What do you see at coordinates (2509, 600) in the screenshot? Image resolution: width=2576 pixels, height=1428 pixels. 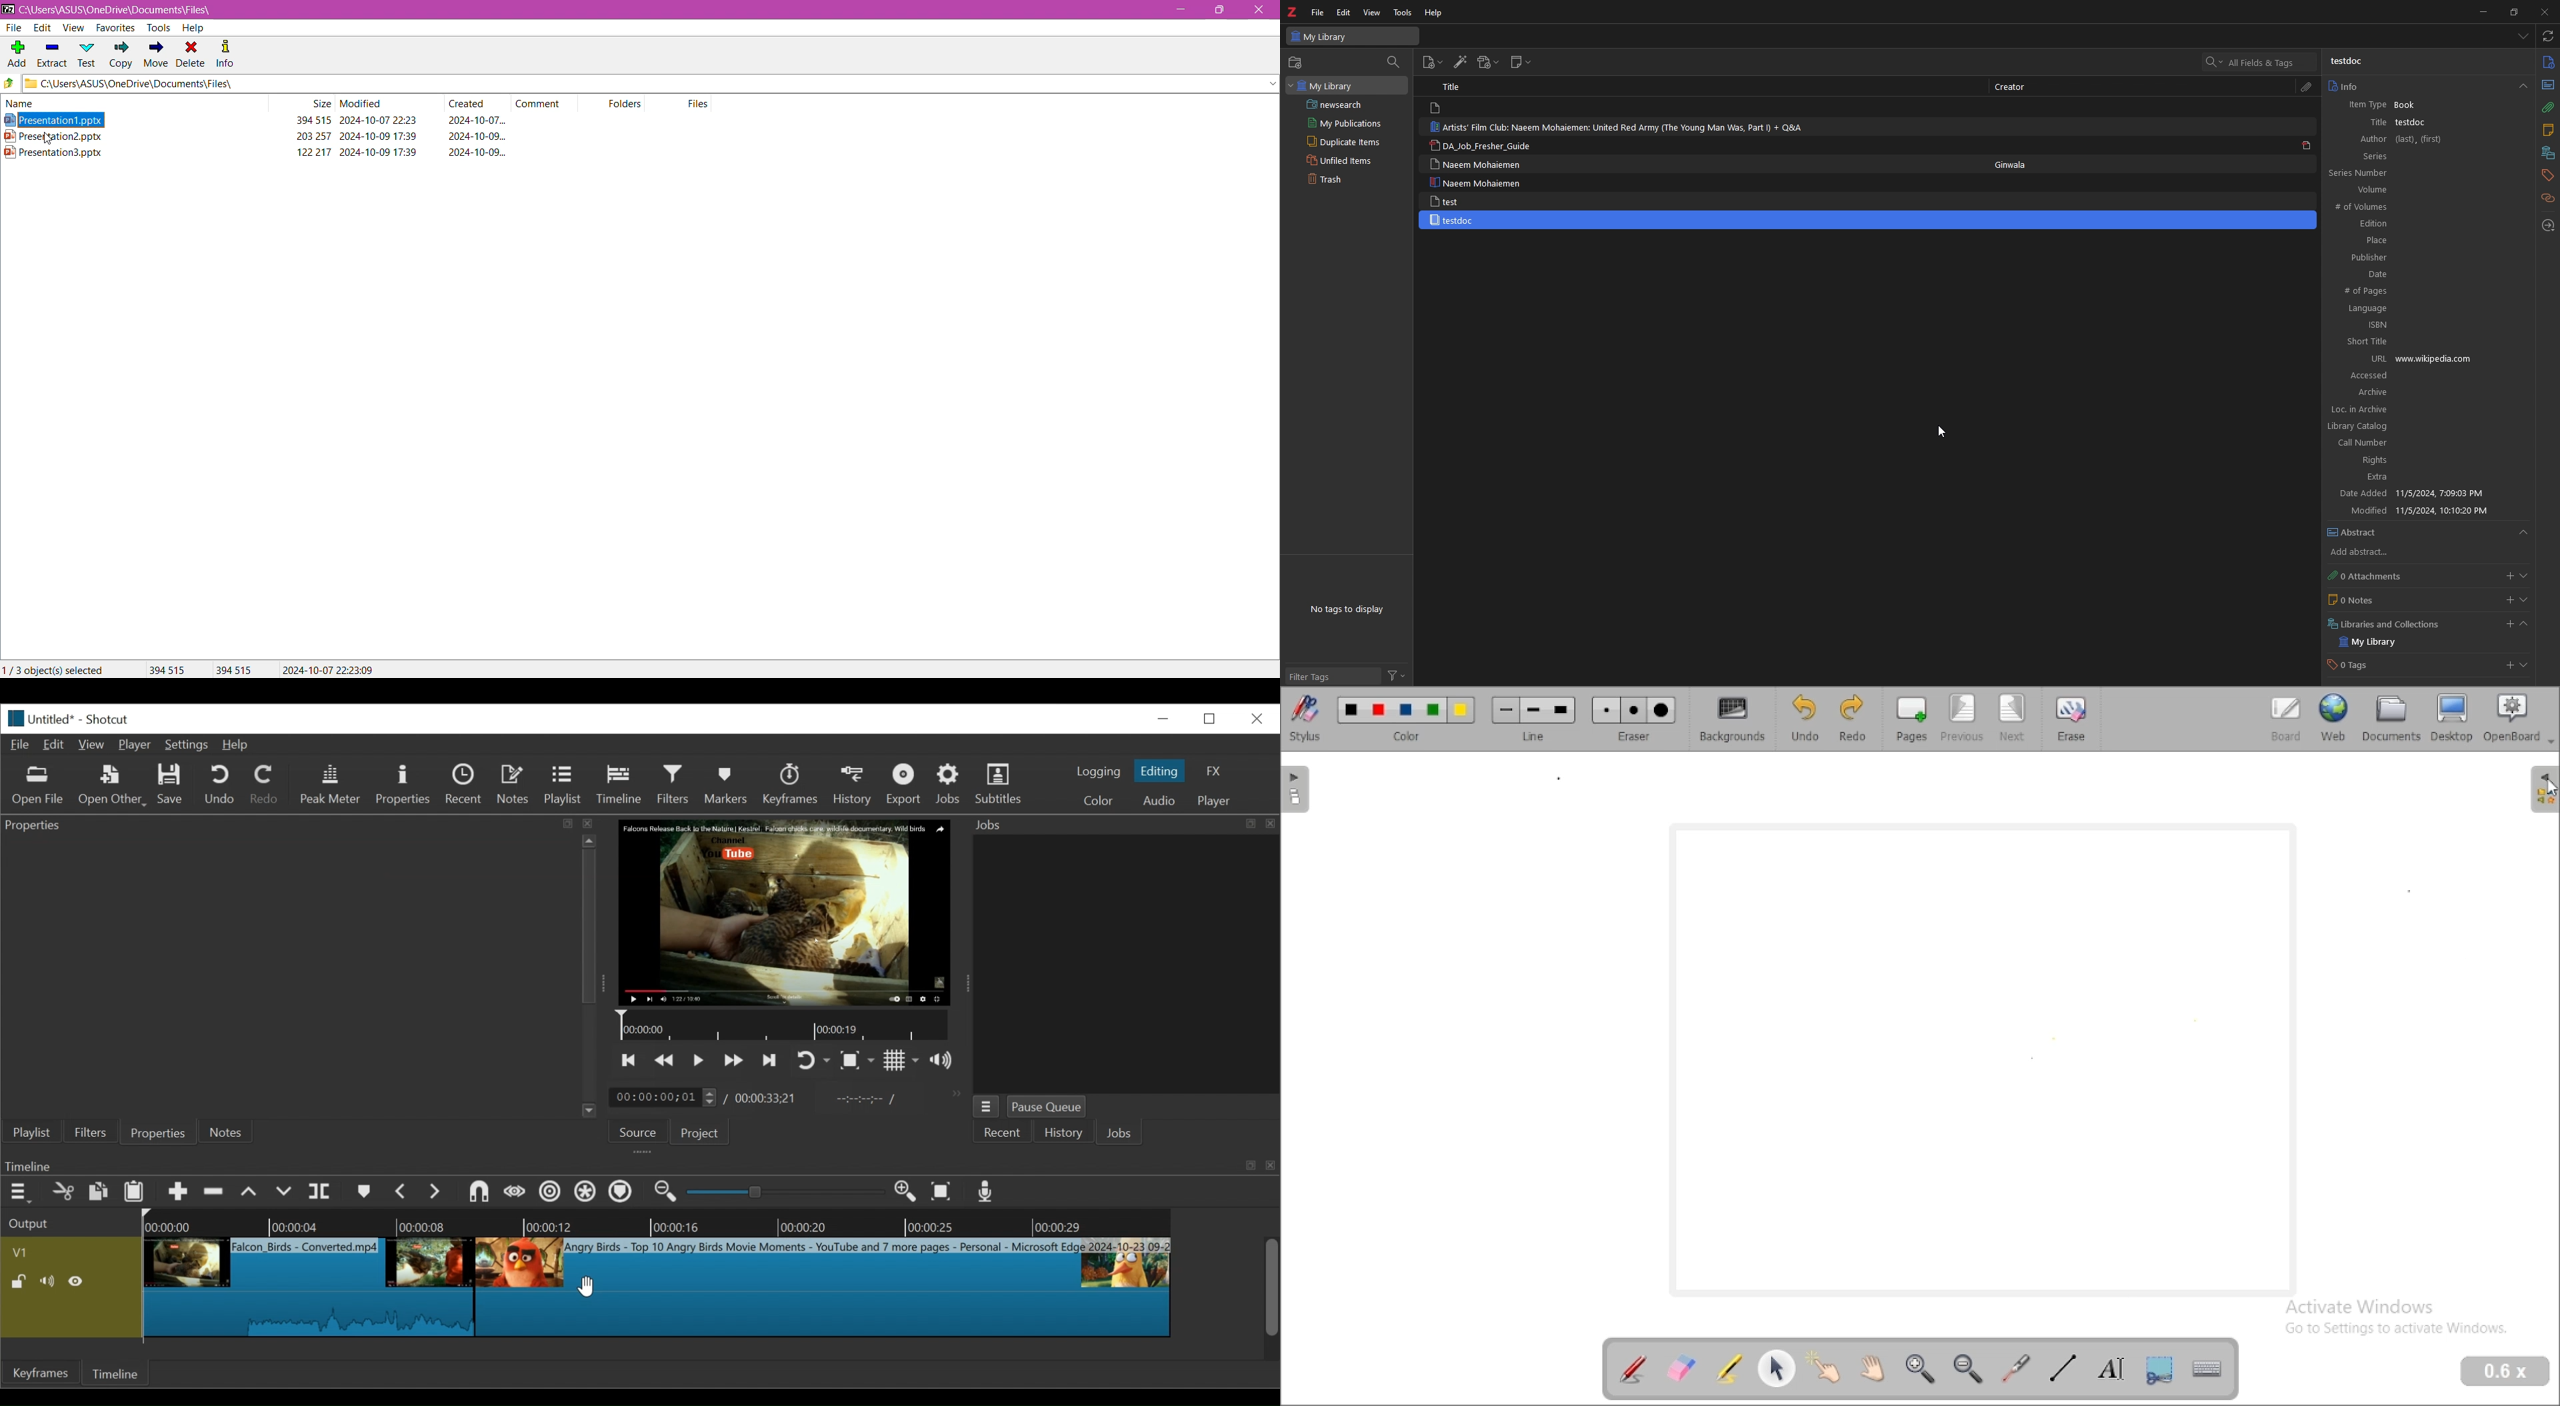 I see `add notes` at bounding box center [2509, 600].